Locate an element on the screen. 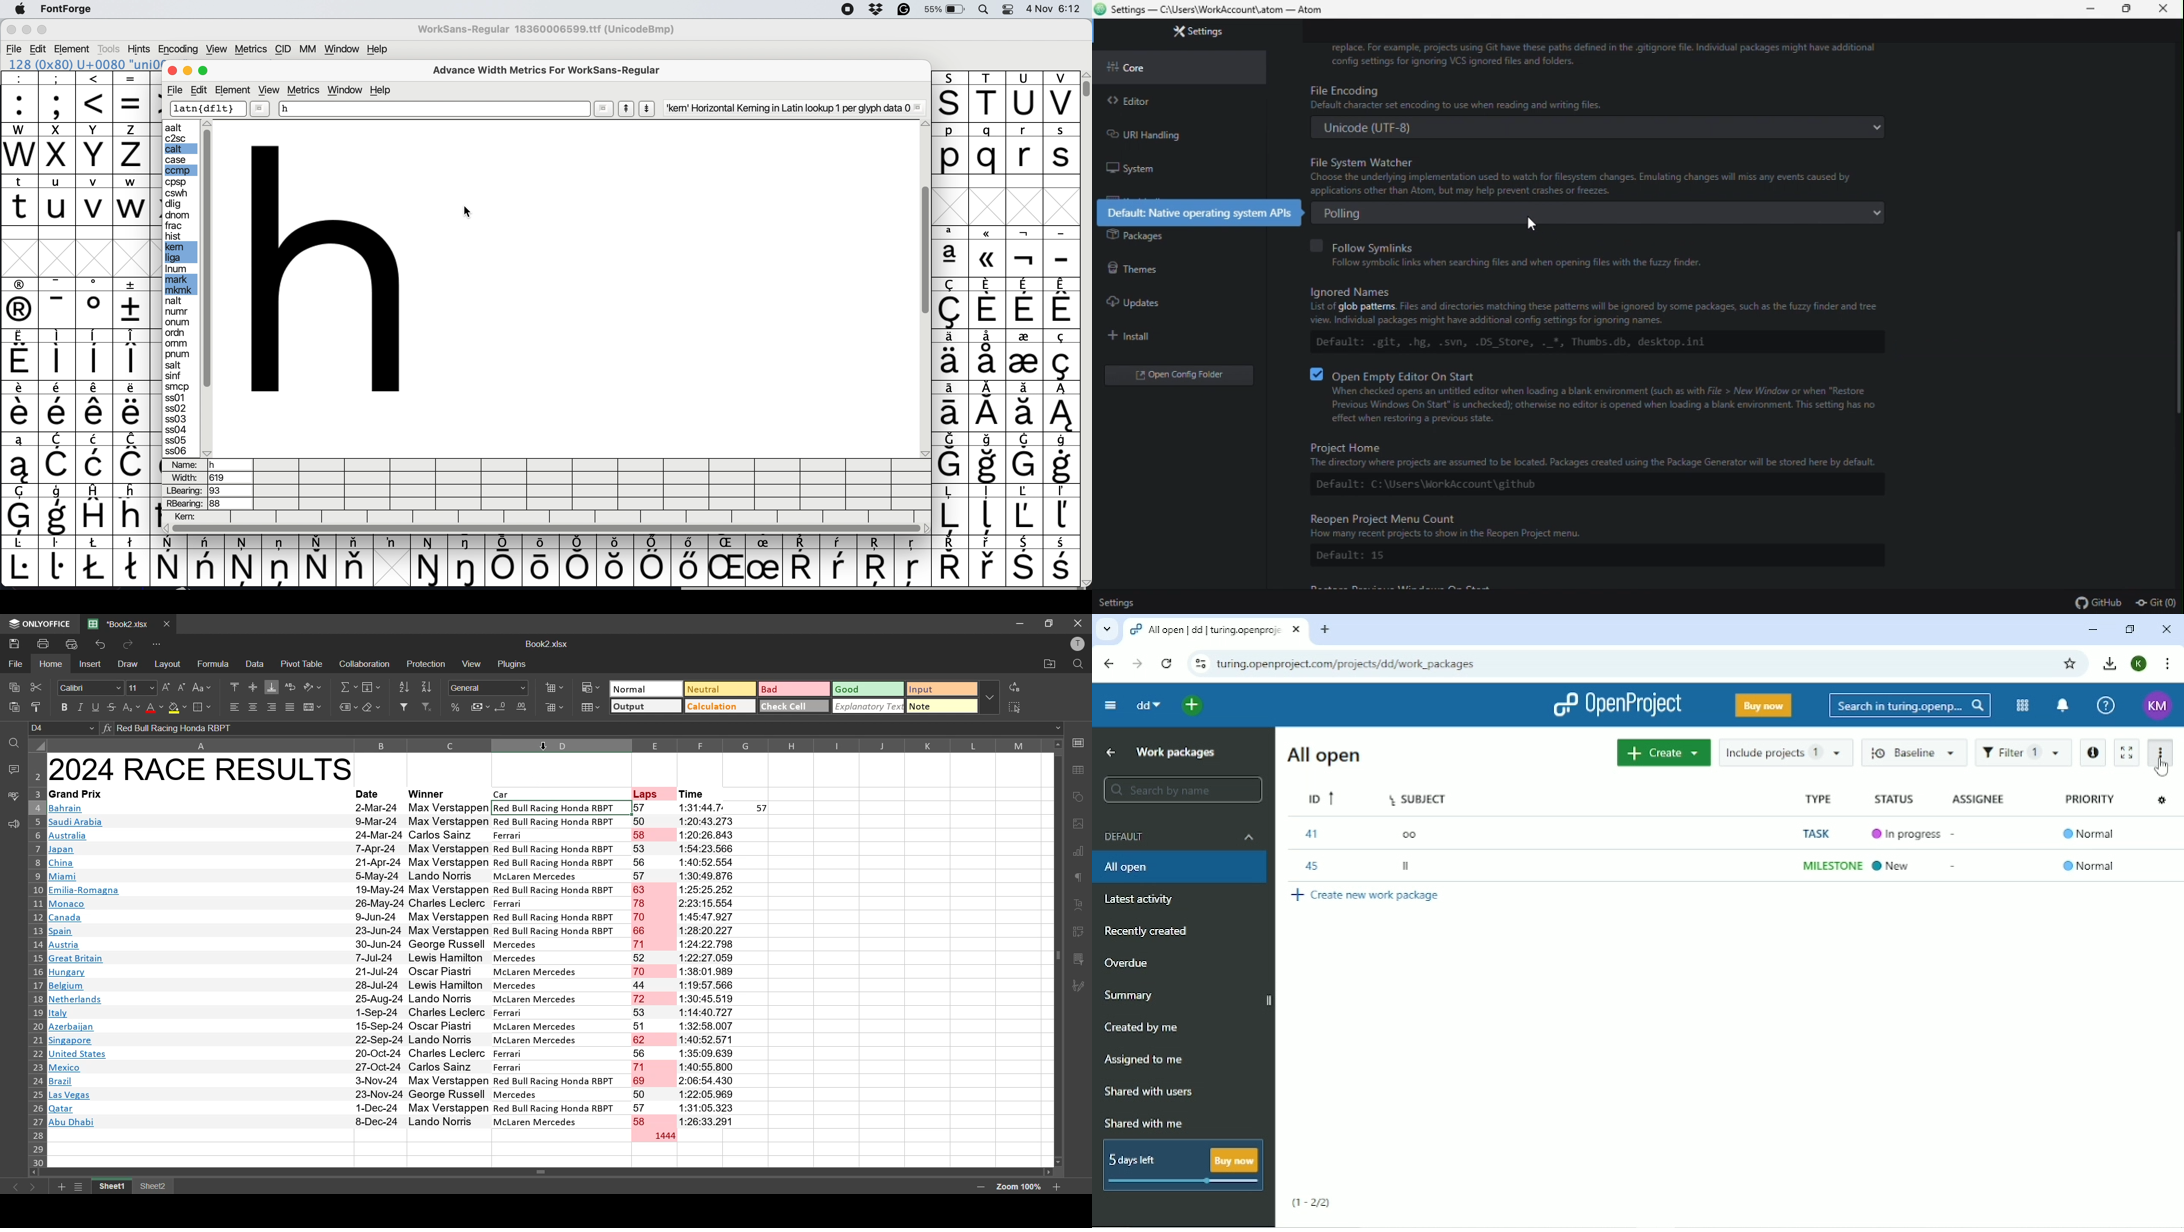 This screenshot has height=1232, width=2184. car is located at coordinates (503, 794).